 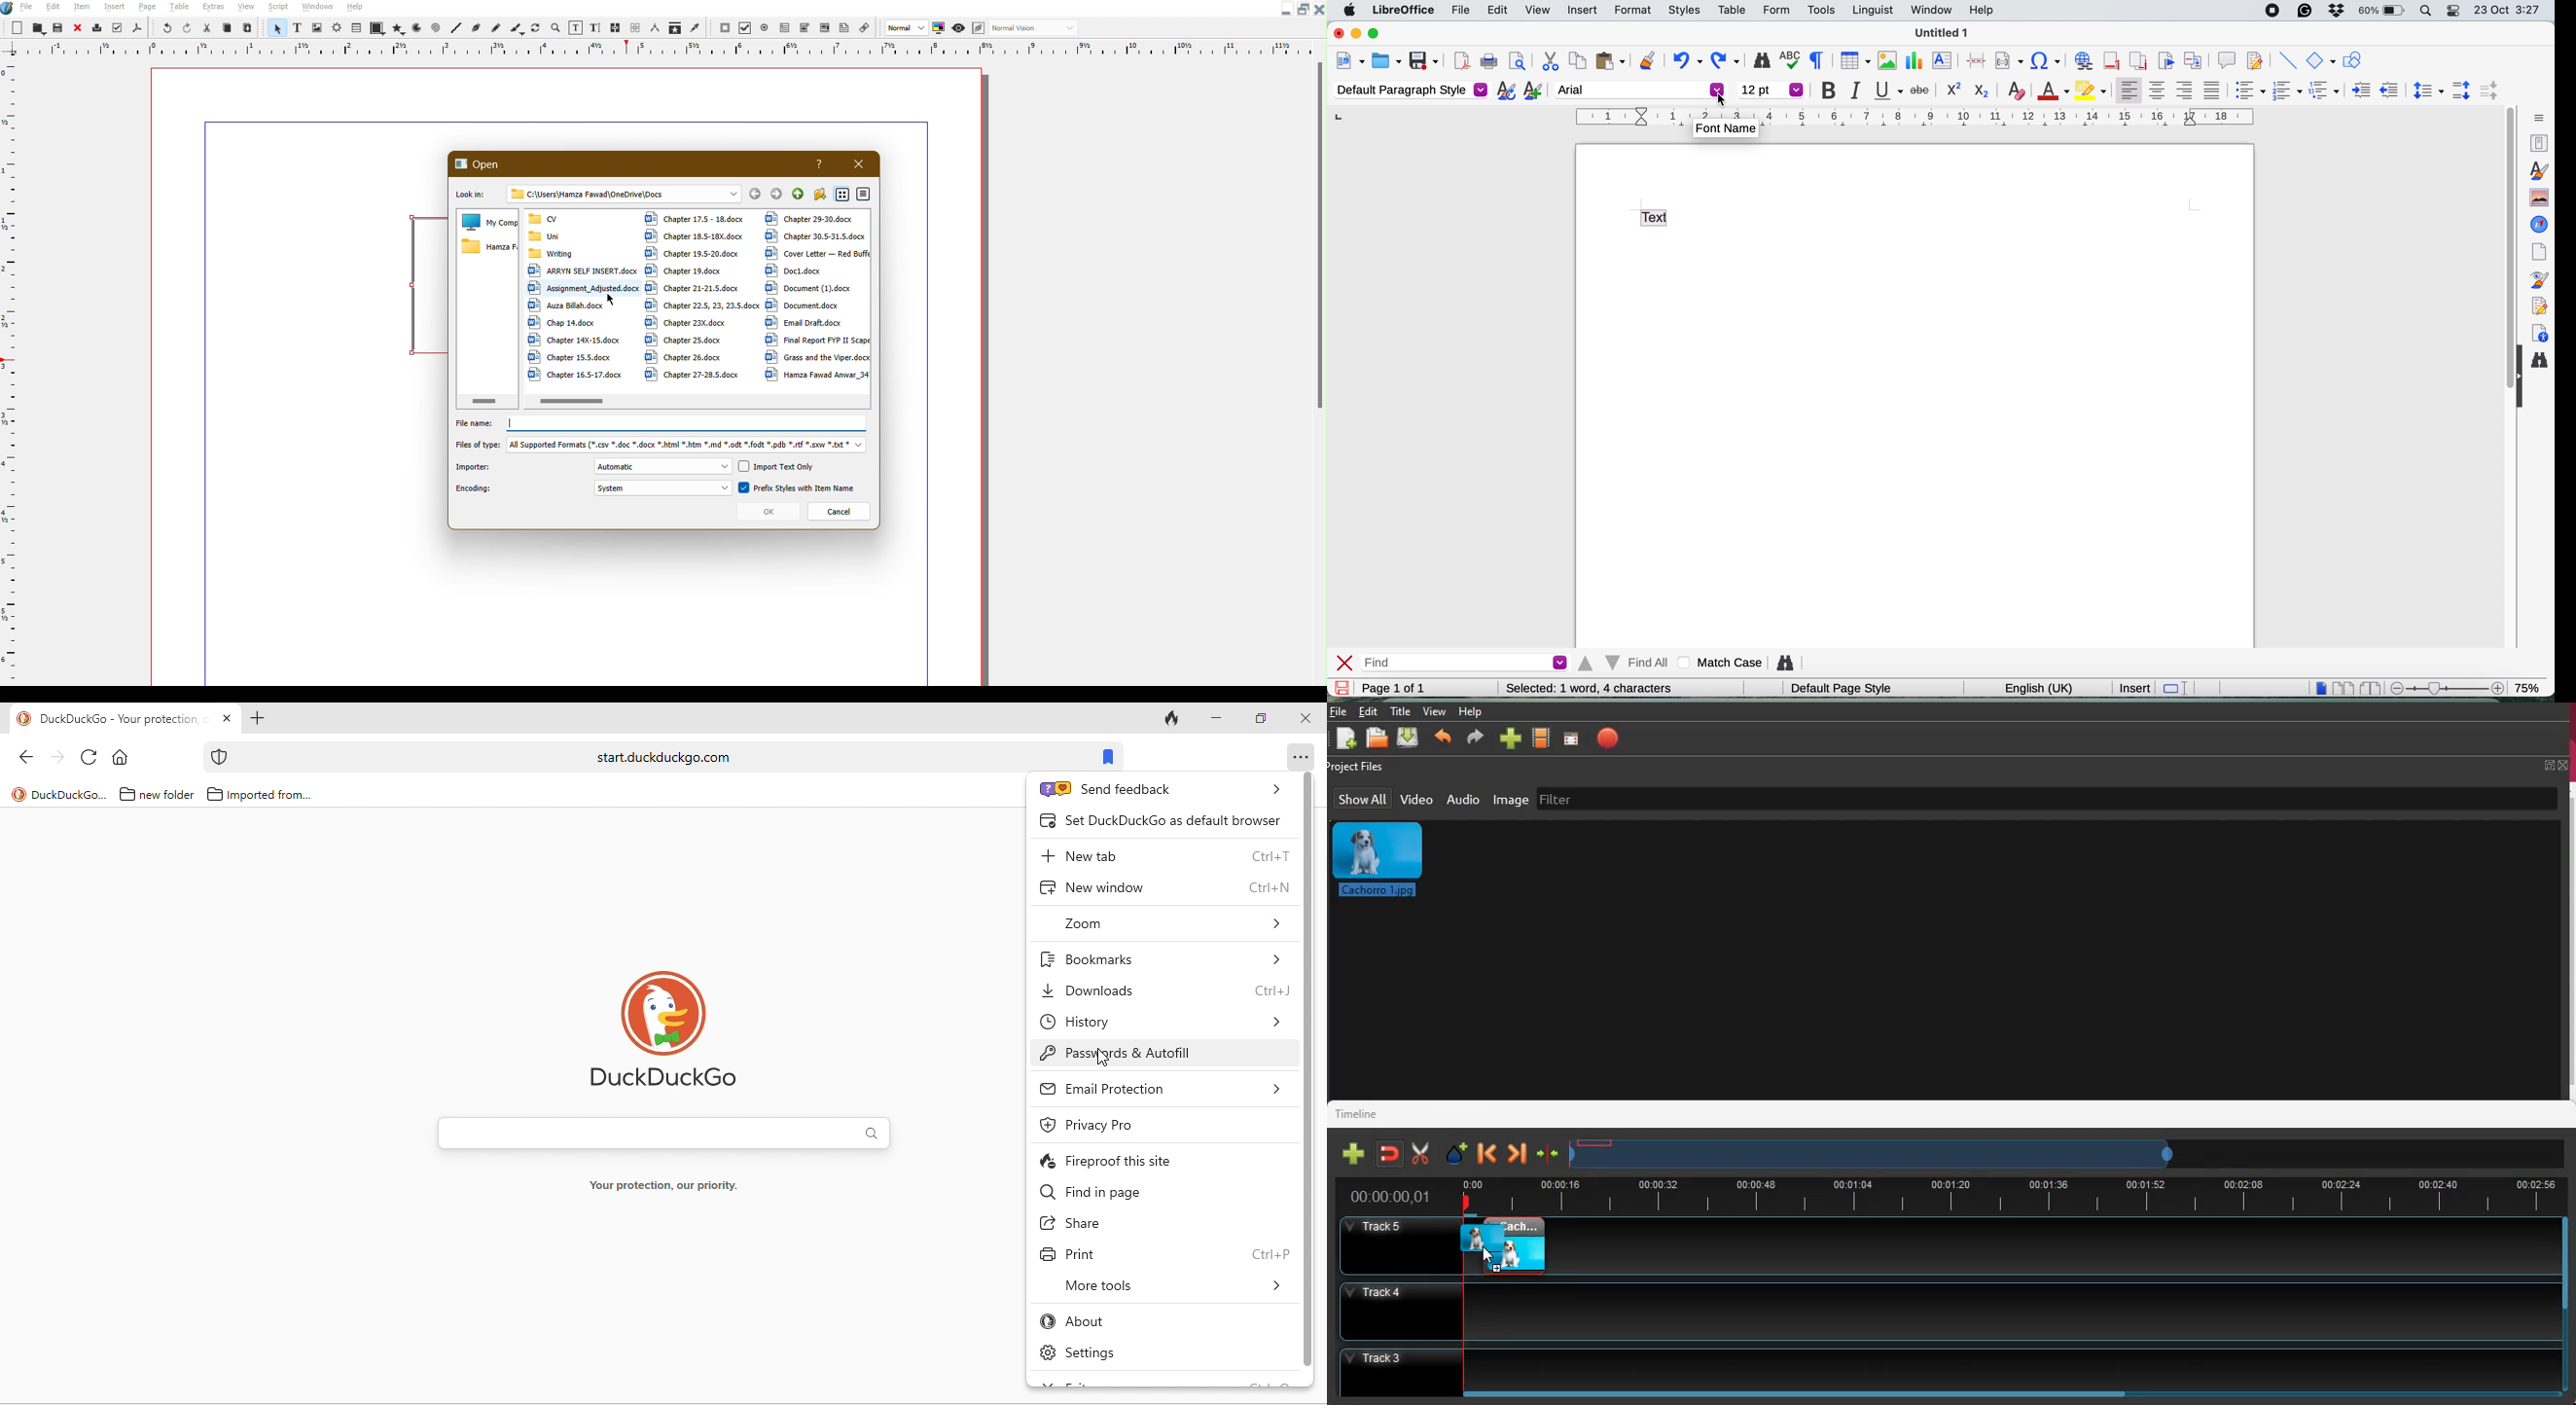 I want to click on tab "DuckDuckGo - Your protection", so click(x=125, y=719).